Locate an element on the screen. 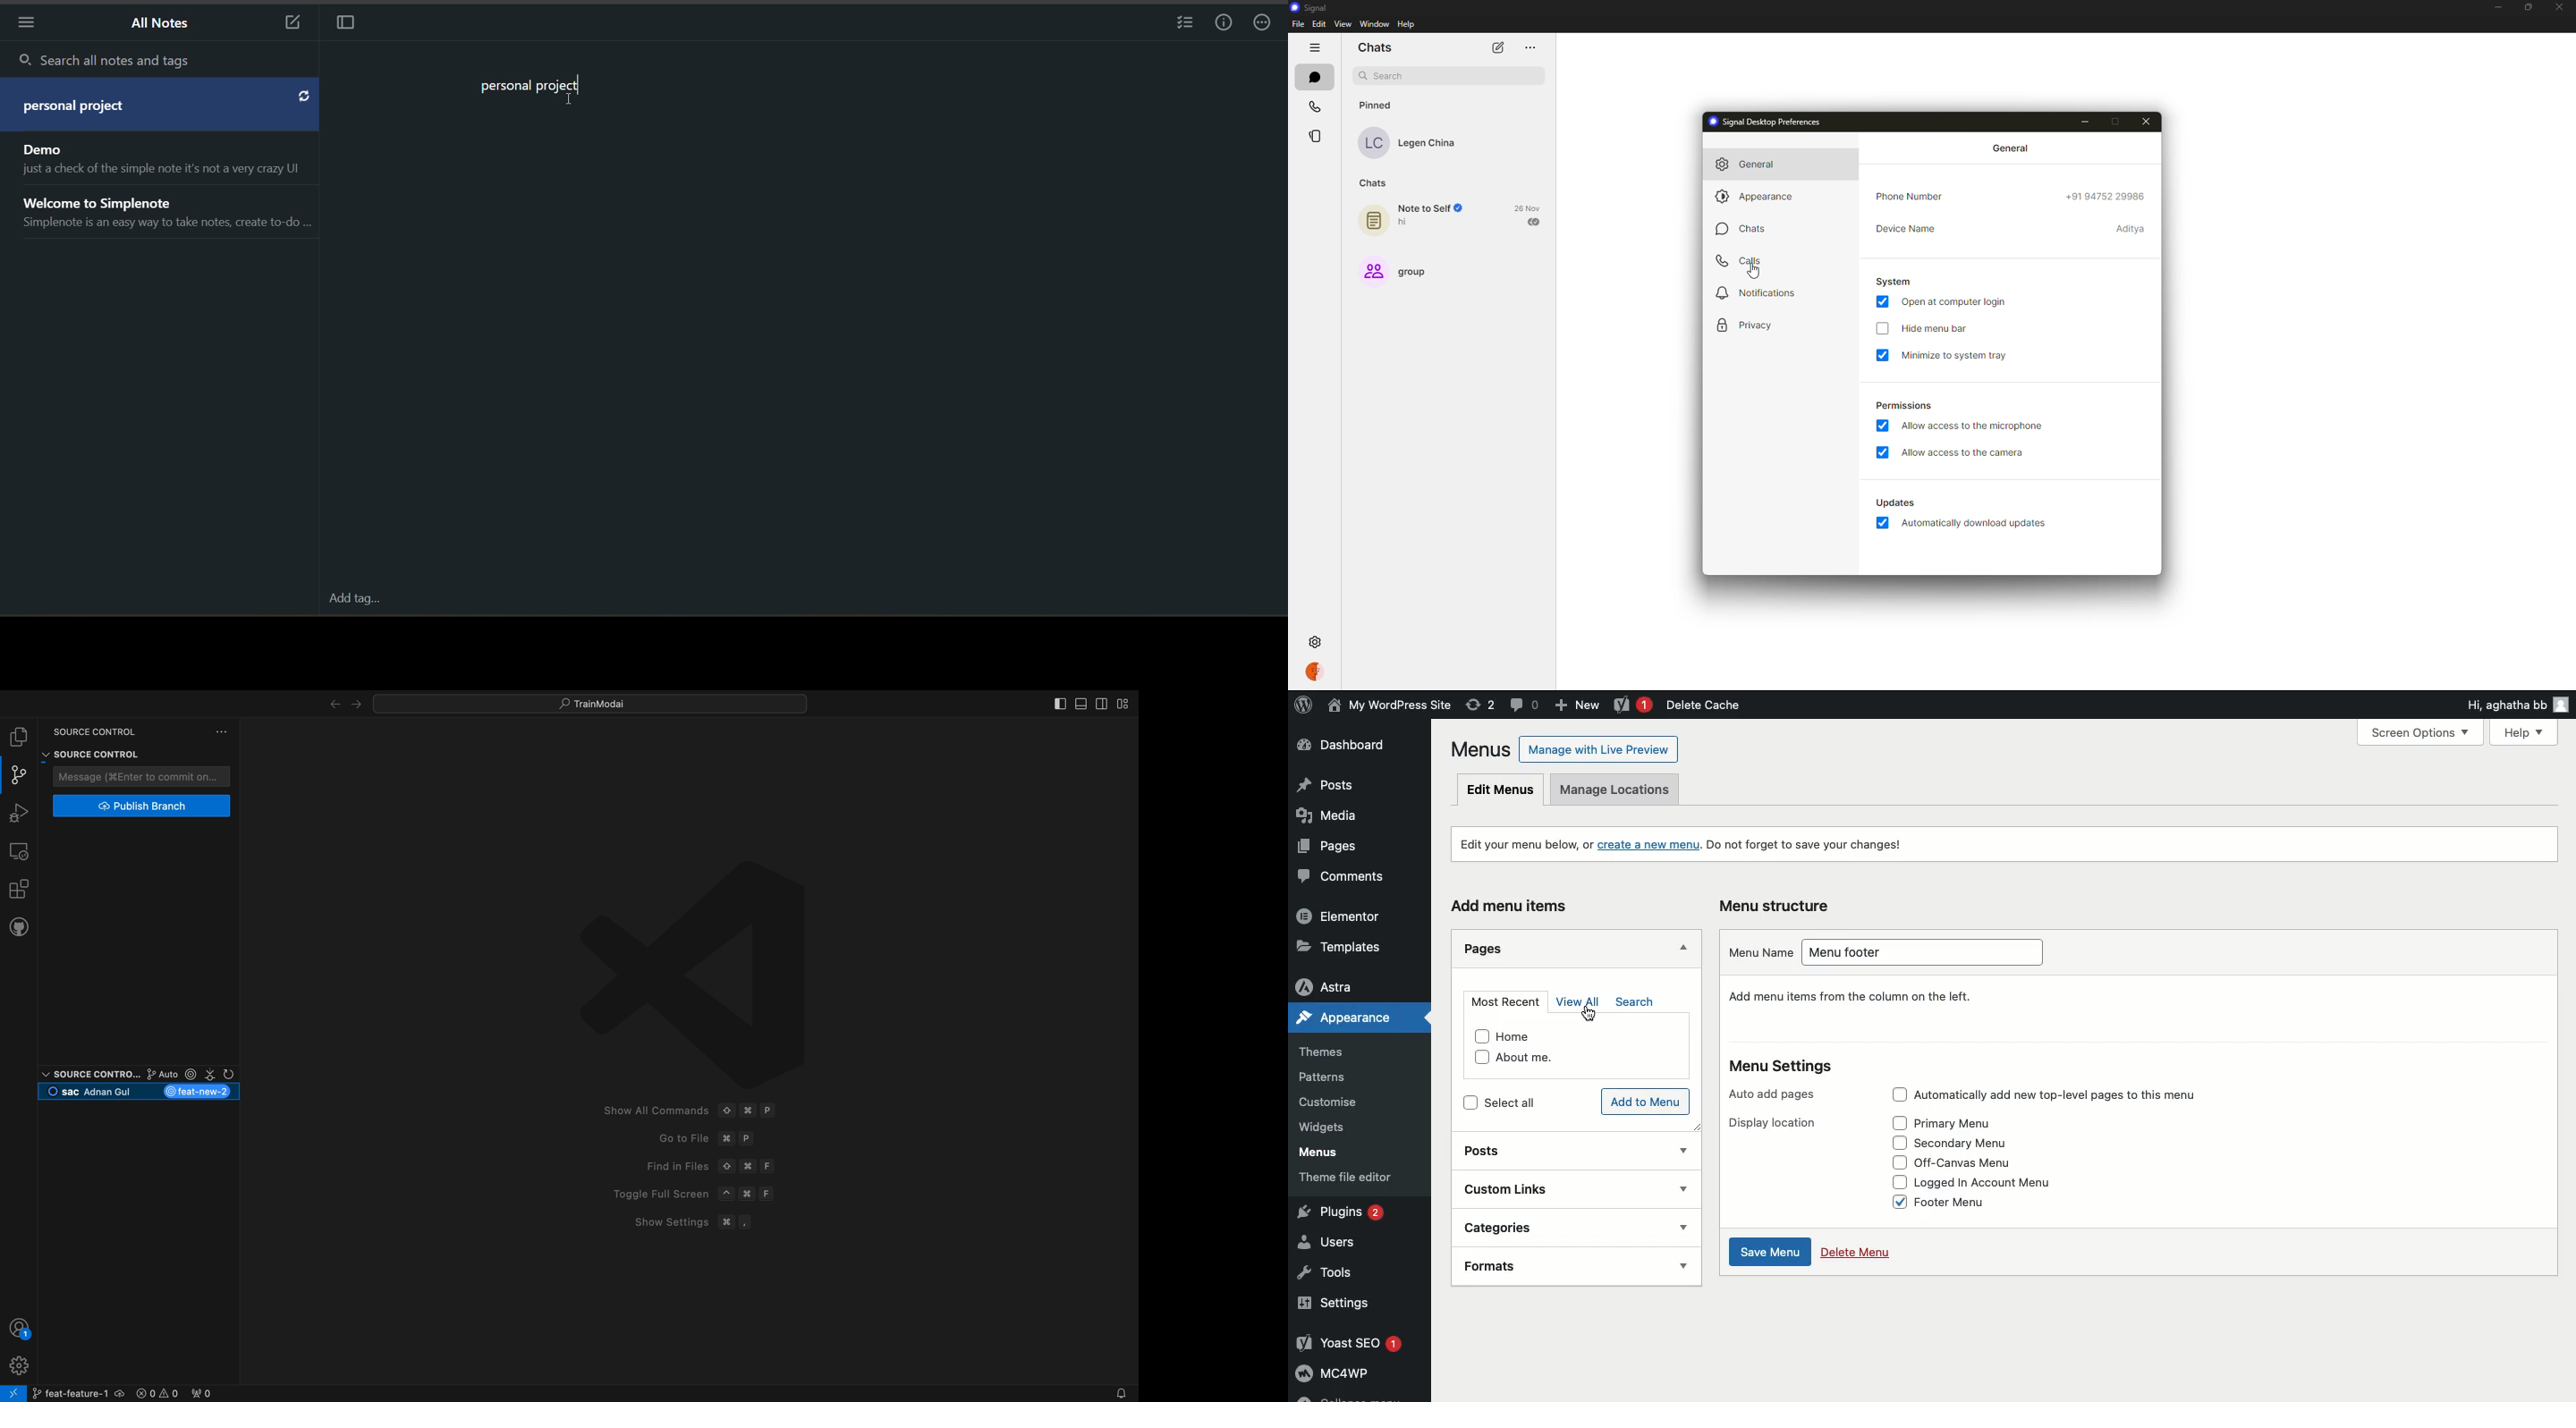 The width and height of the screenshot is (2576, 1428). file is located at coordinates (19, 737).